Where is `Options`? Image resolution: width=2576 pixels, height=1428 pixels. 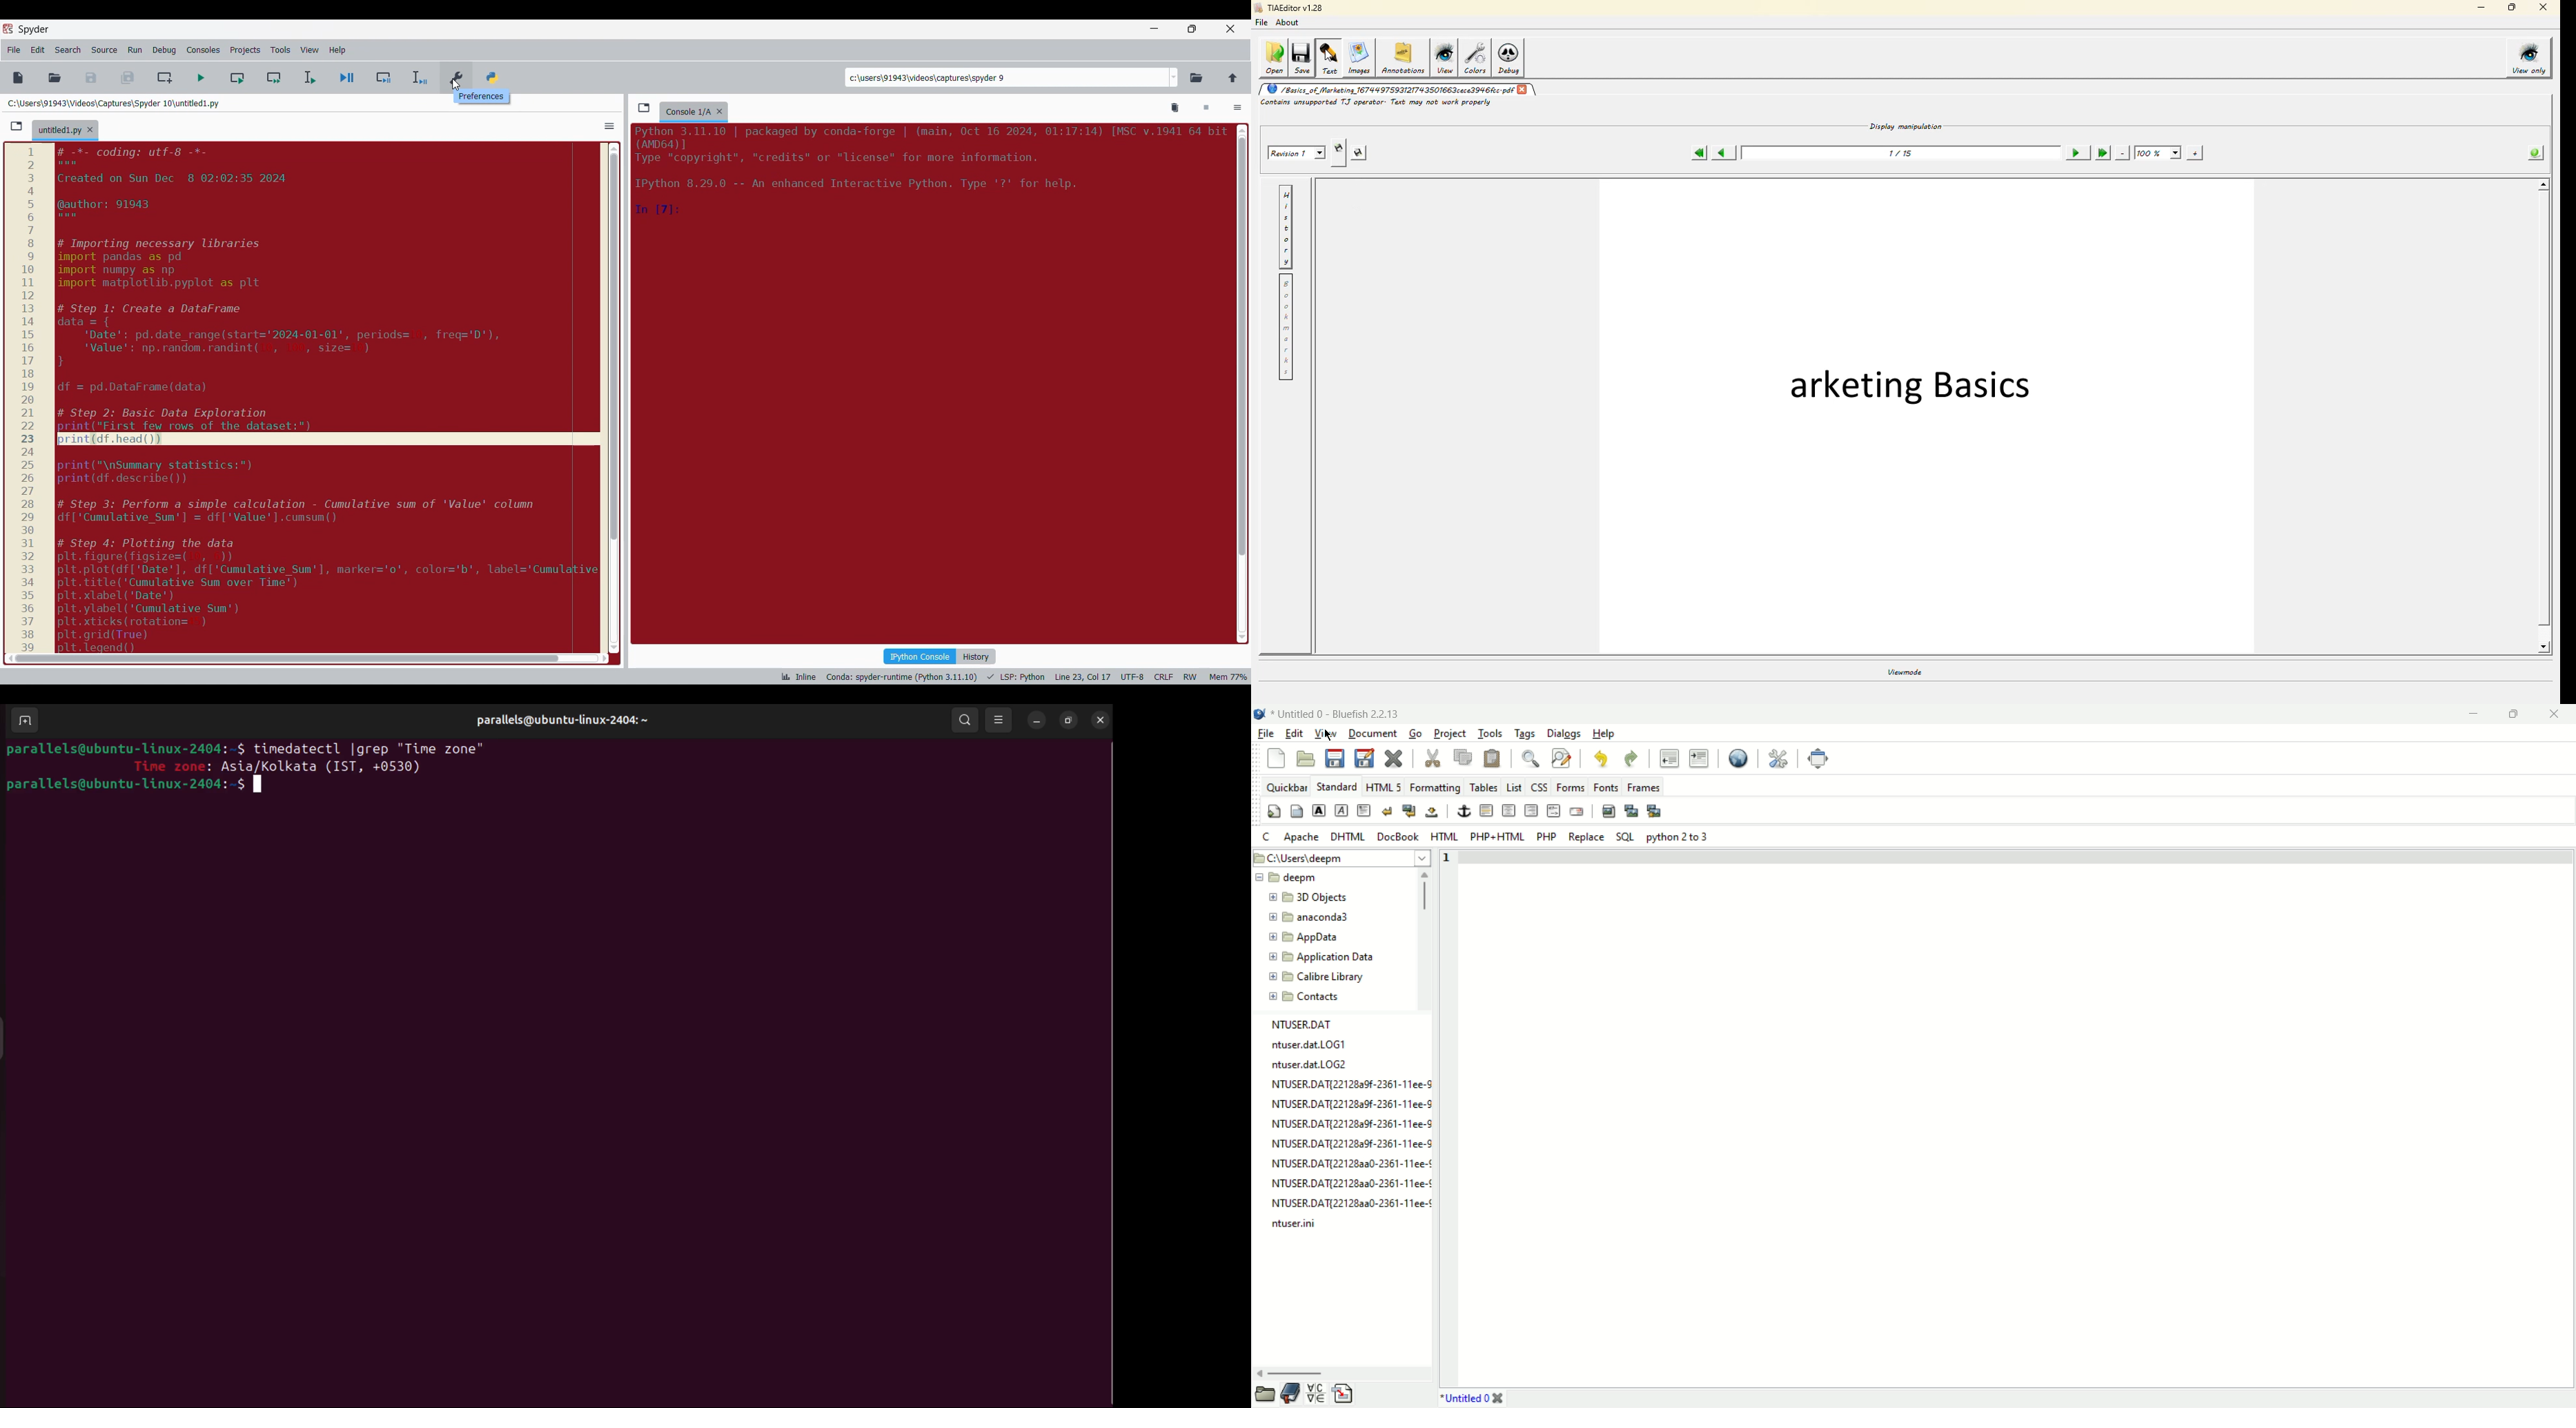
Options is located at coordinates (1238, 109).